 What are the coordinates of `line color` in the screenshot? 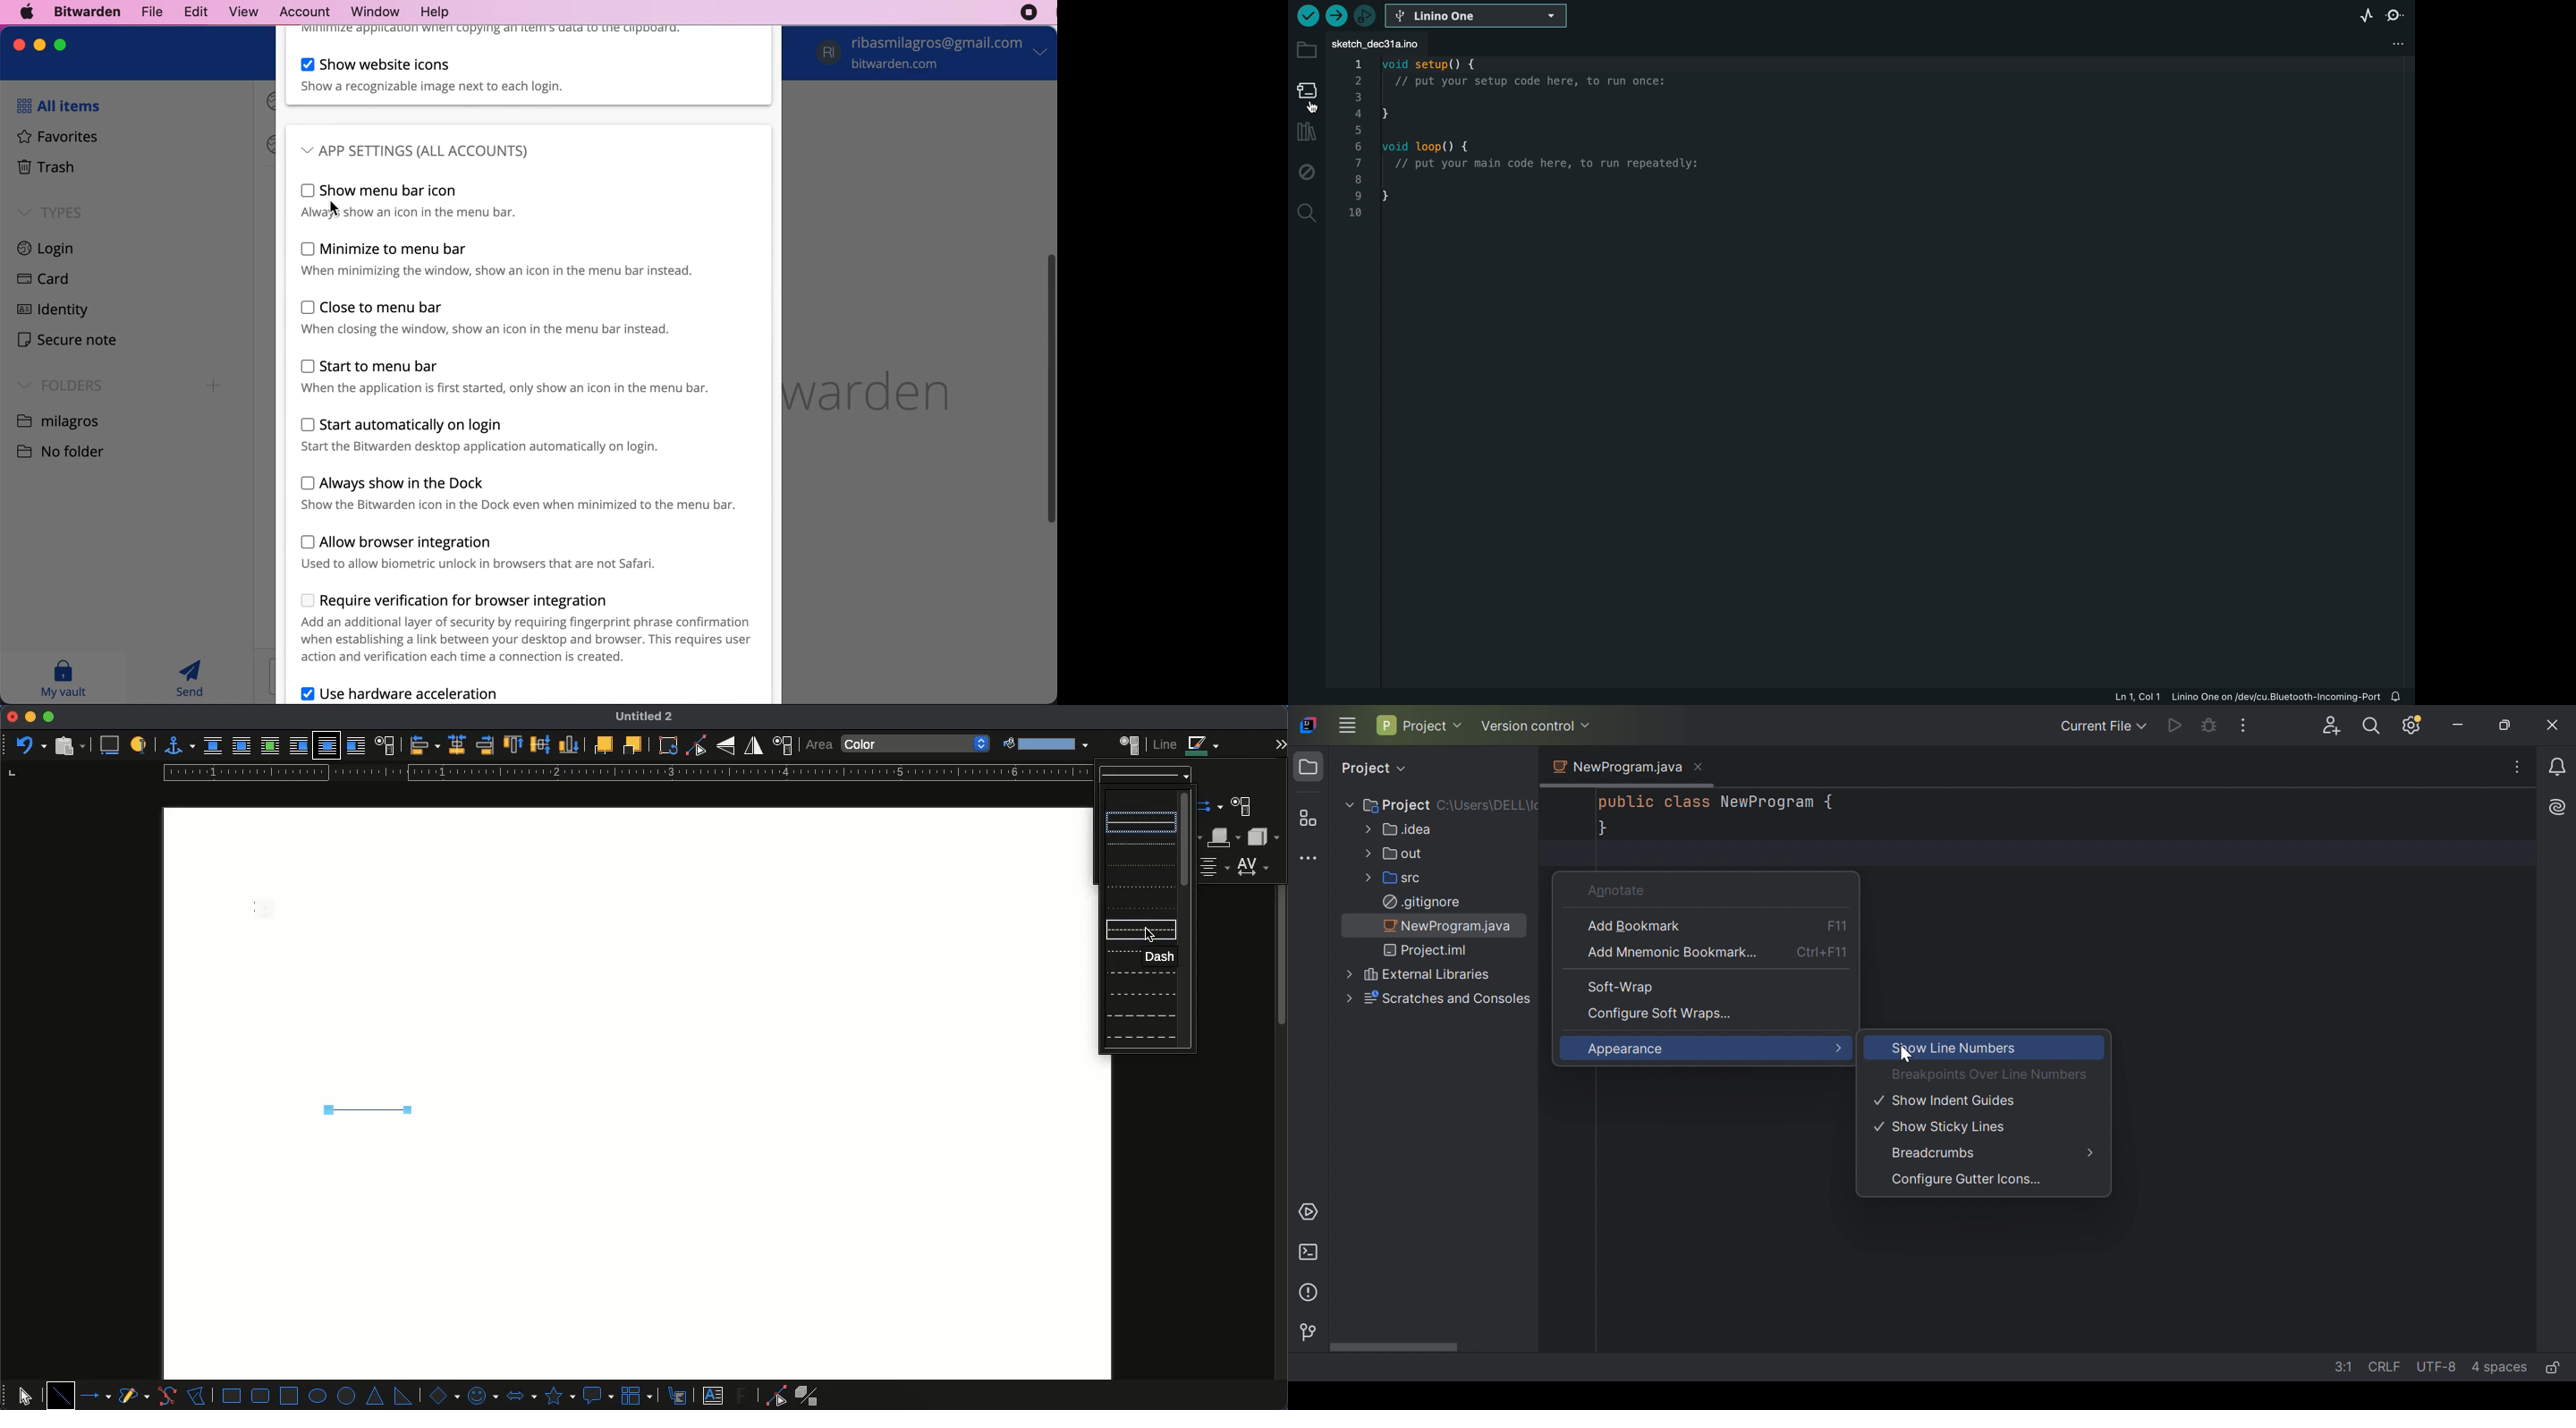 It's located at (1187, 745).